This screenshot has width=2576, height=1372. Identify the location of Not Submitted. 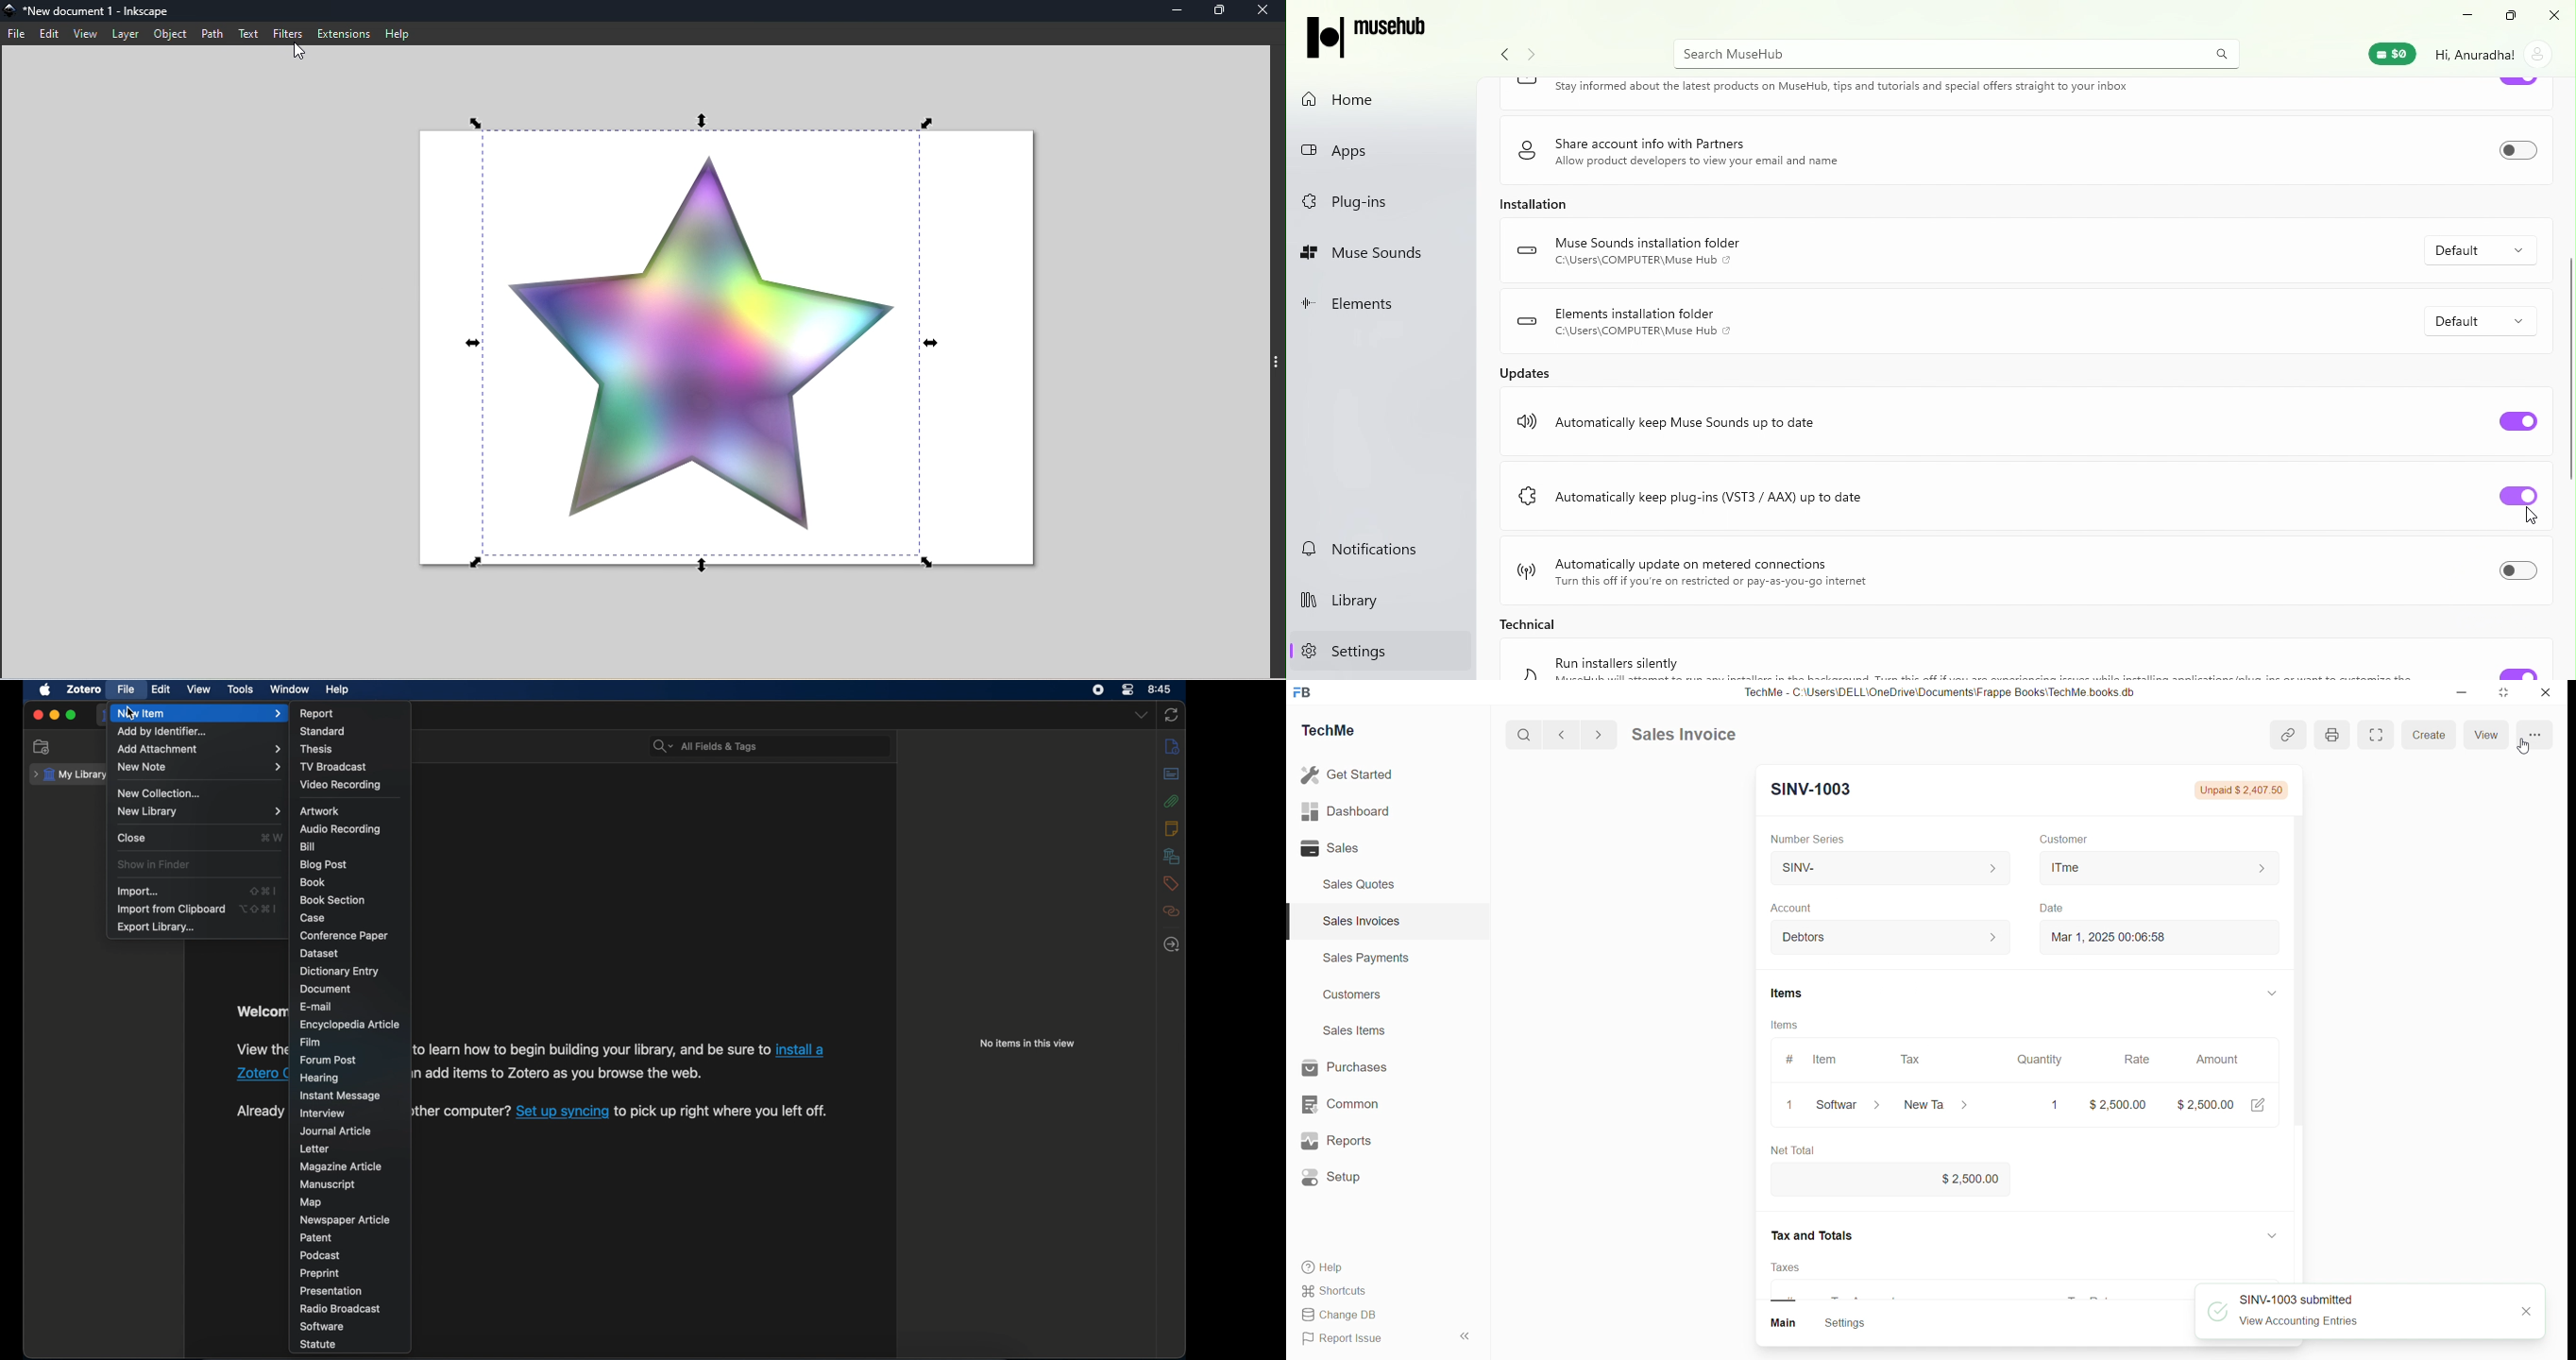
(2234, 790).